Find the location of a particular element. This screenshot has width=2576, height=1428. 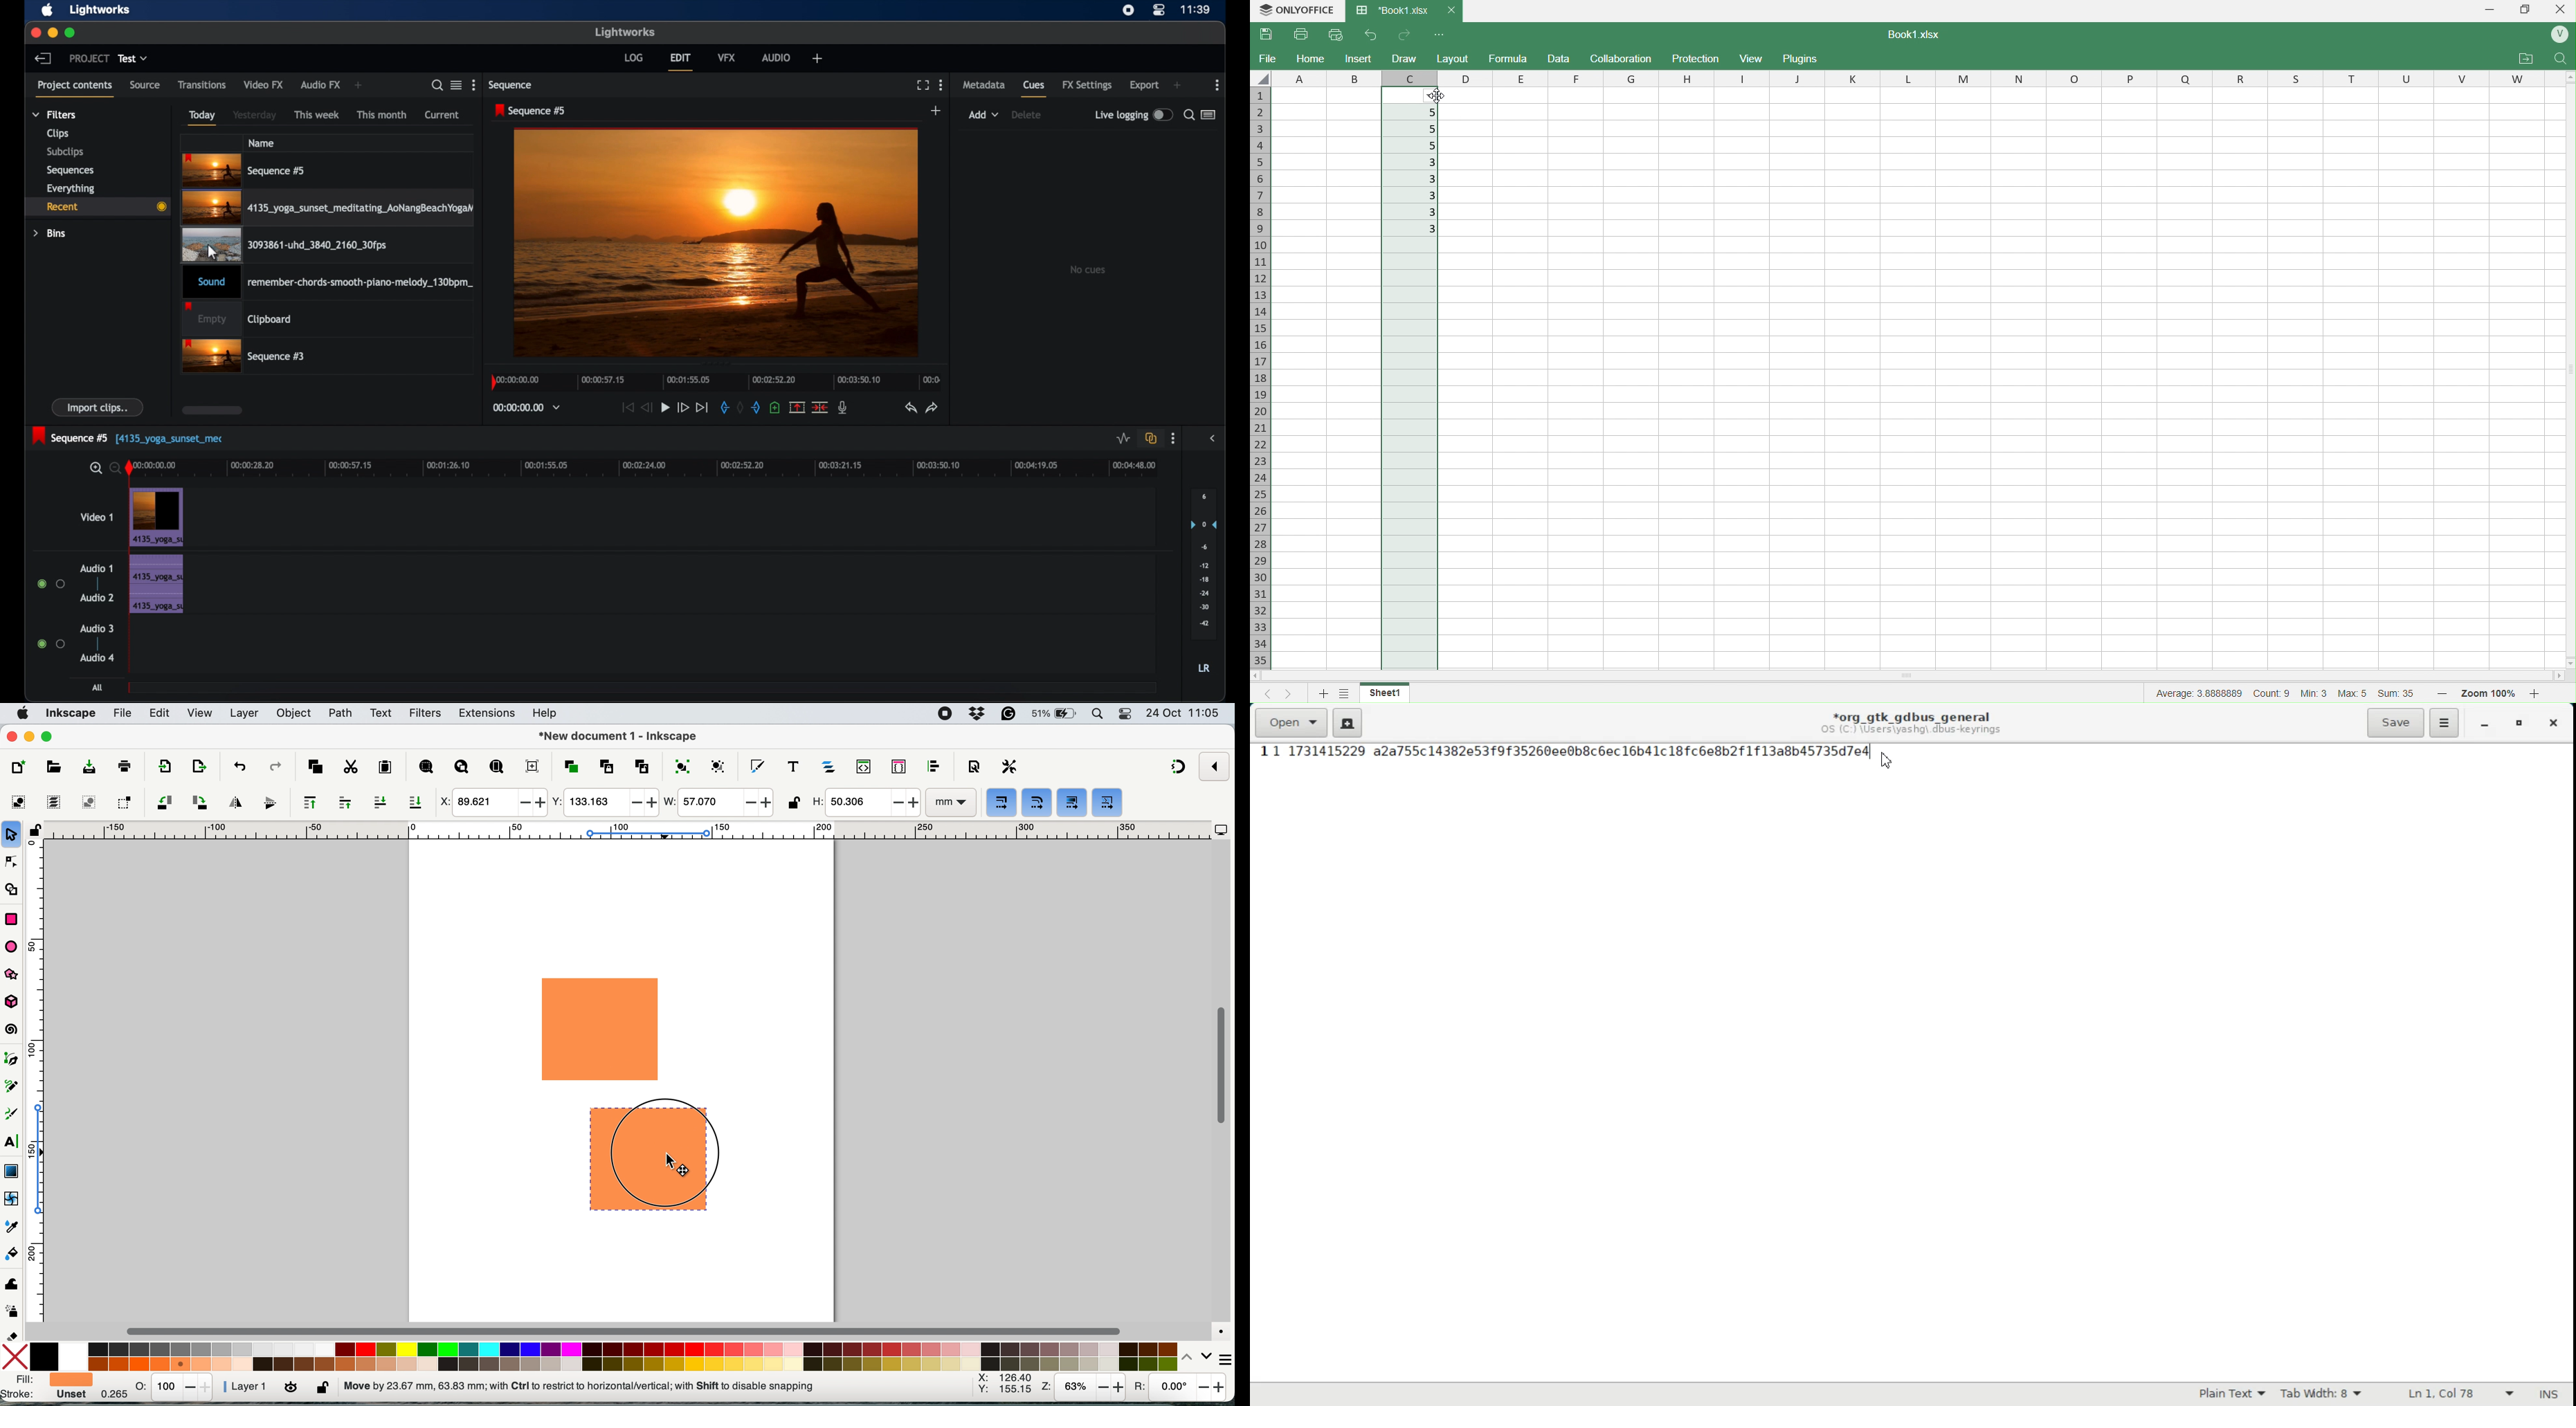

Max is located at coordinates (2355, 693).